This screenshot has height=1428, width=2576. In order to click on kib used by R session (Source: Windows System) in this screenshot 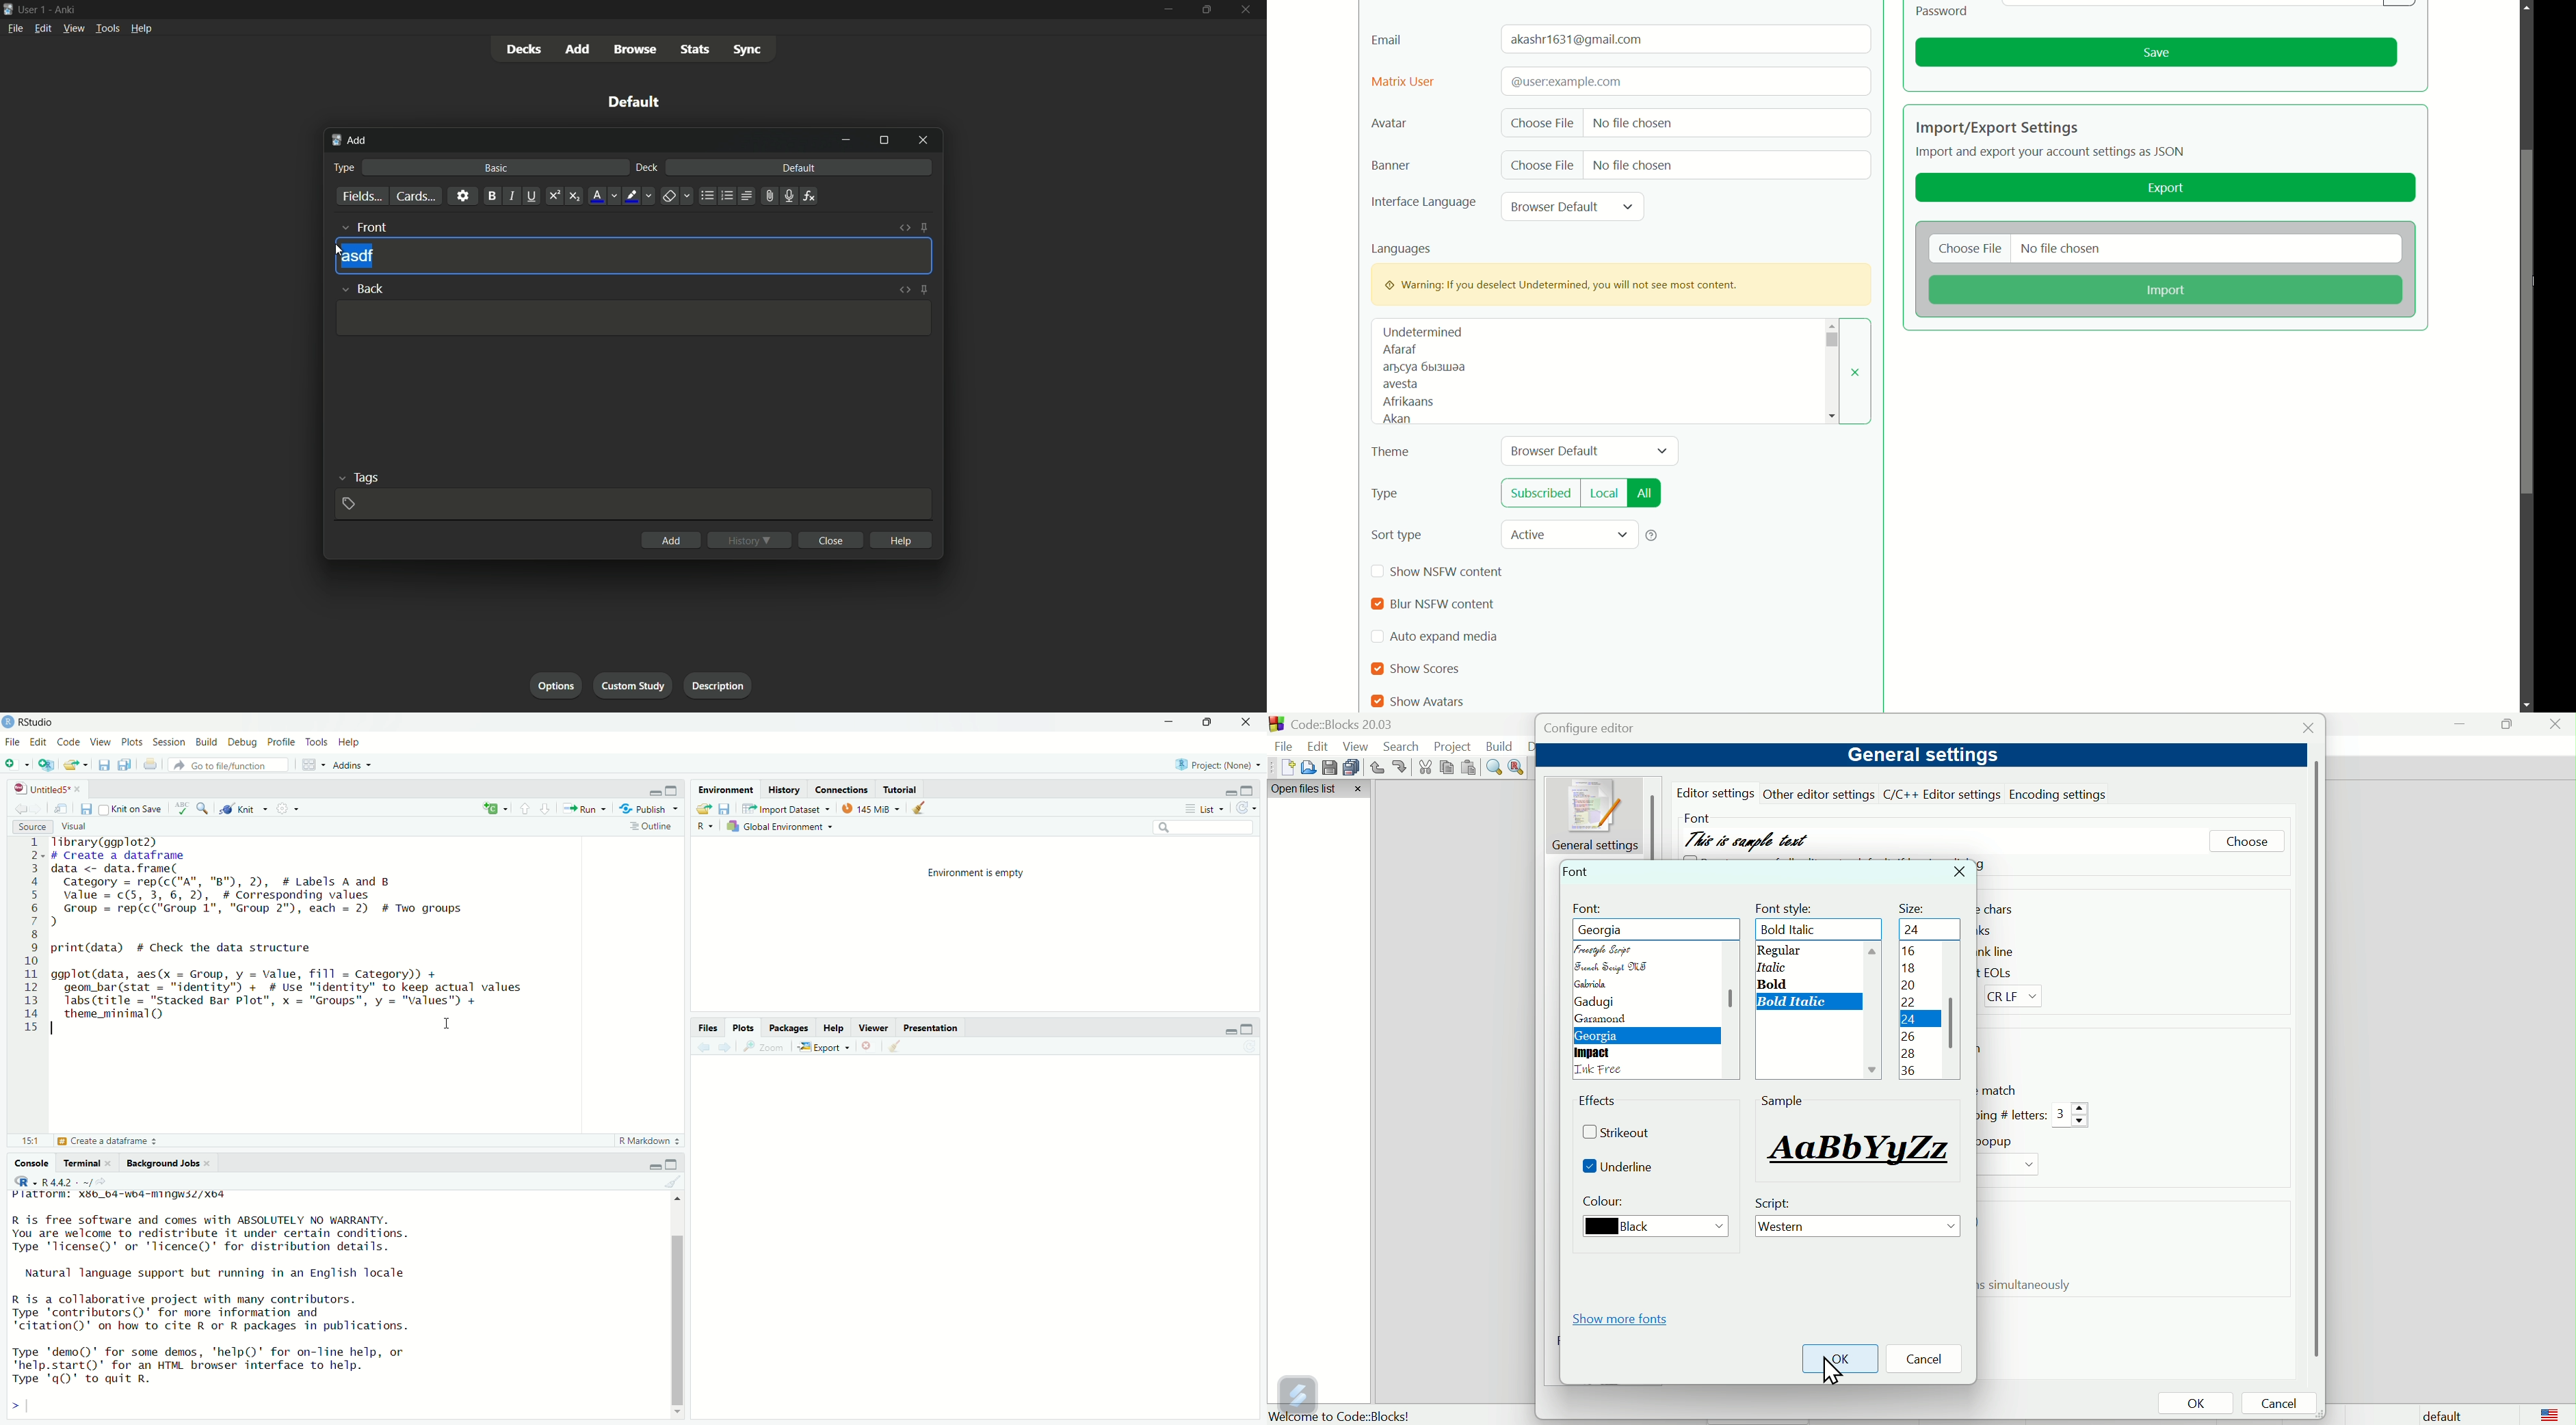, I will do `click(871, 808)`.